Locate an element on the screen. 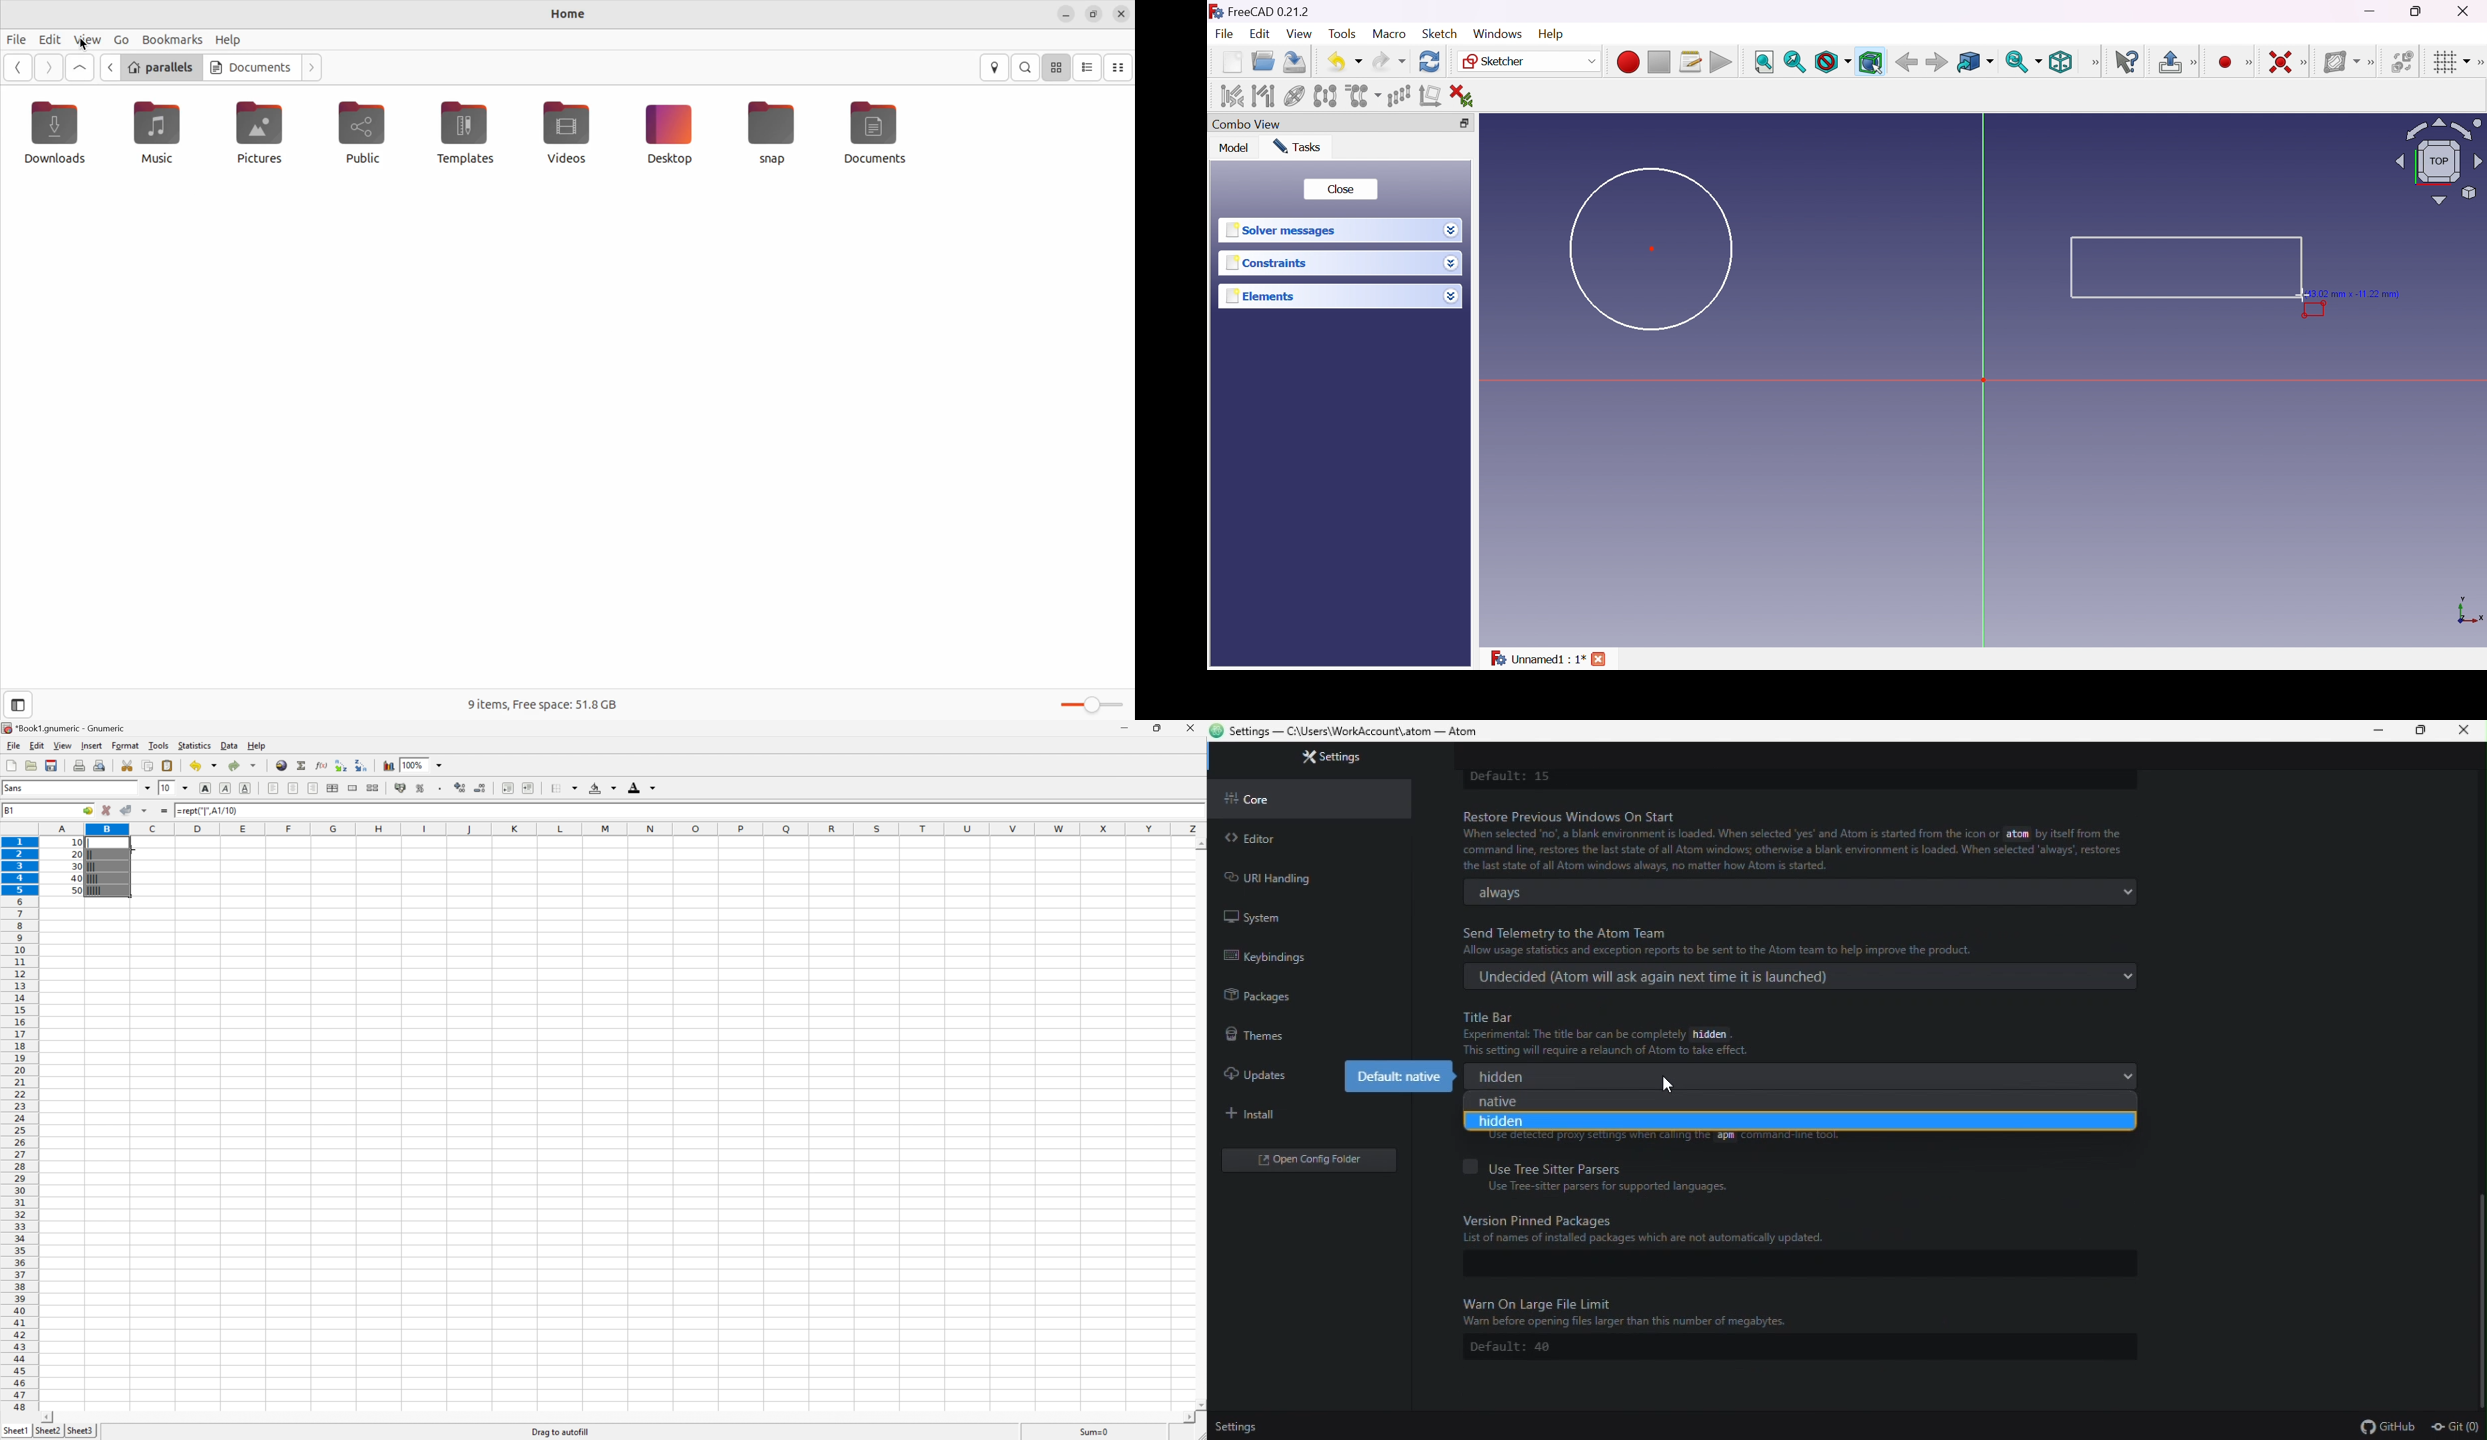 Image resolution: width=2492 pixels, height=1456 pixels. Cursor is located at coordinates (98, 841).